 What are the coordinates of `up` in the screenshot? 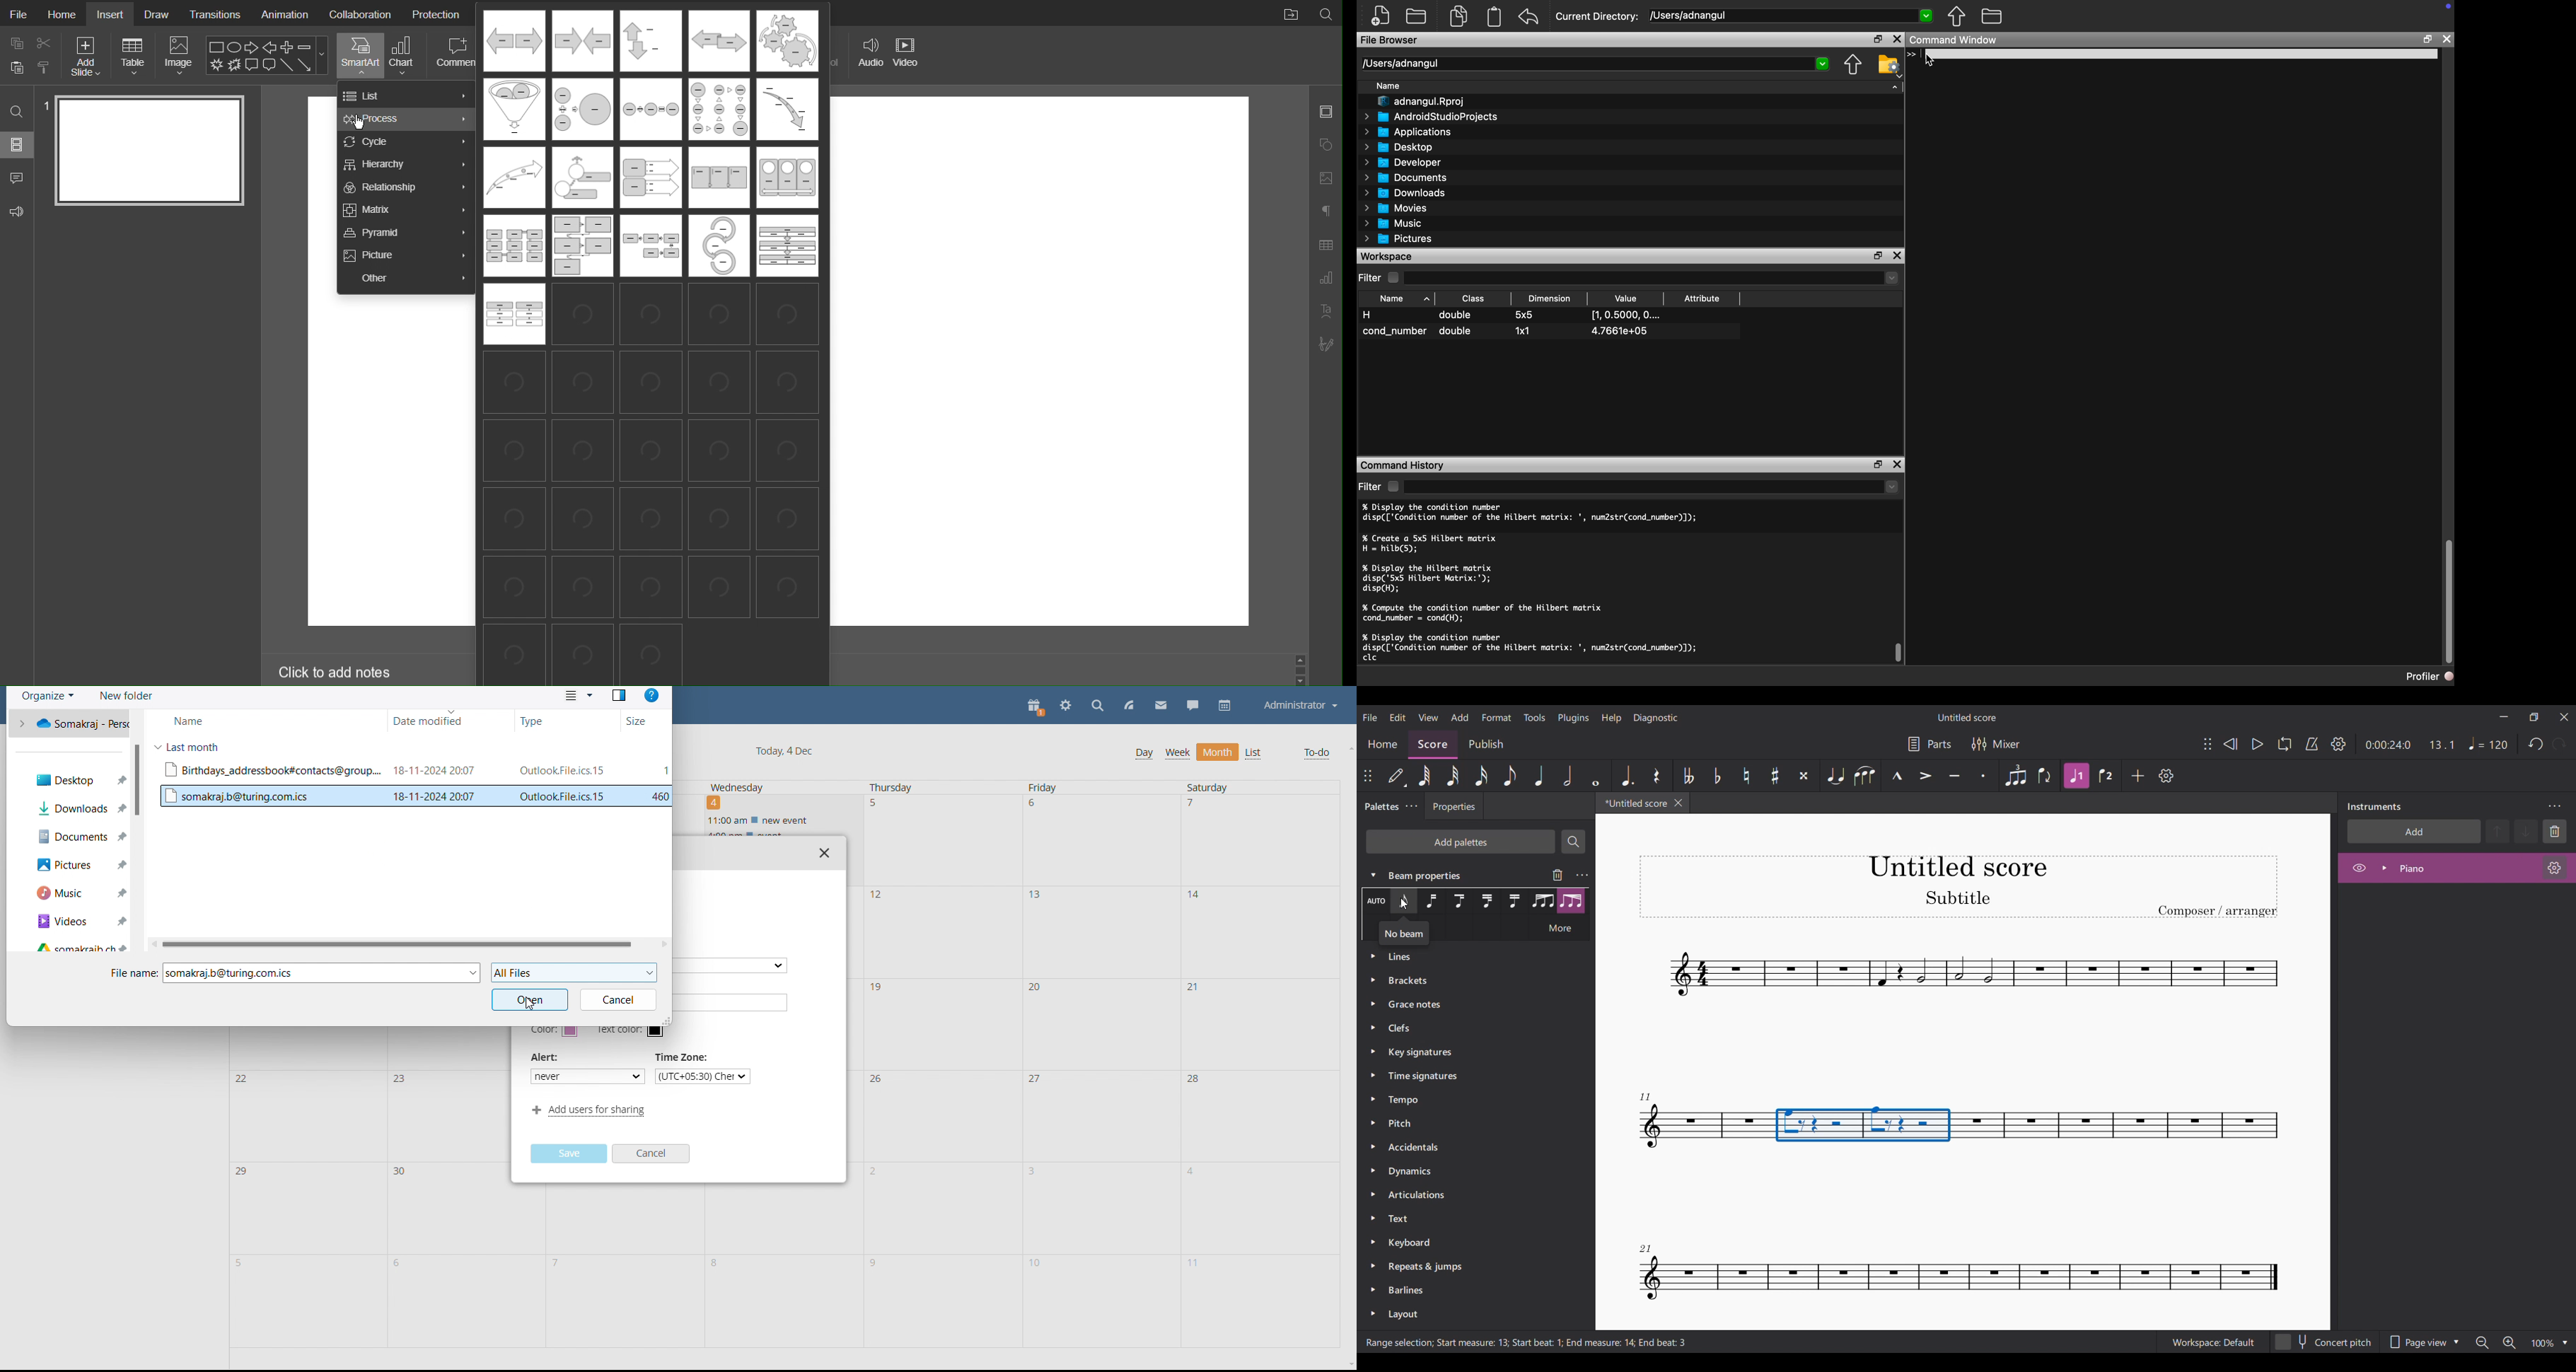 It's located at (1304, 661).